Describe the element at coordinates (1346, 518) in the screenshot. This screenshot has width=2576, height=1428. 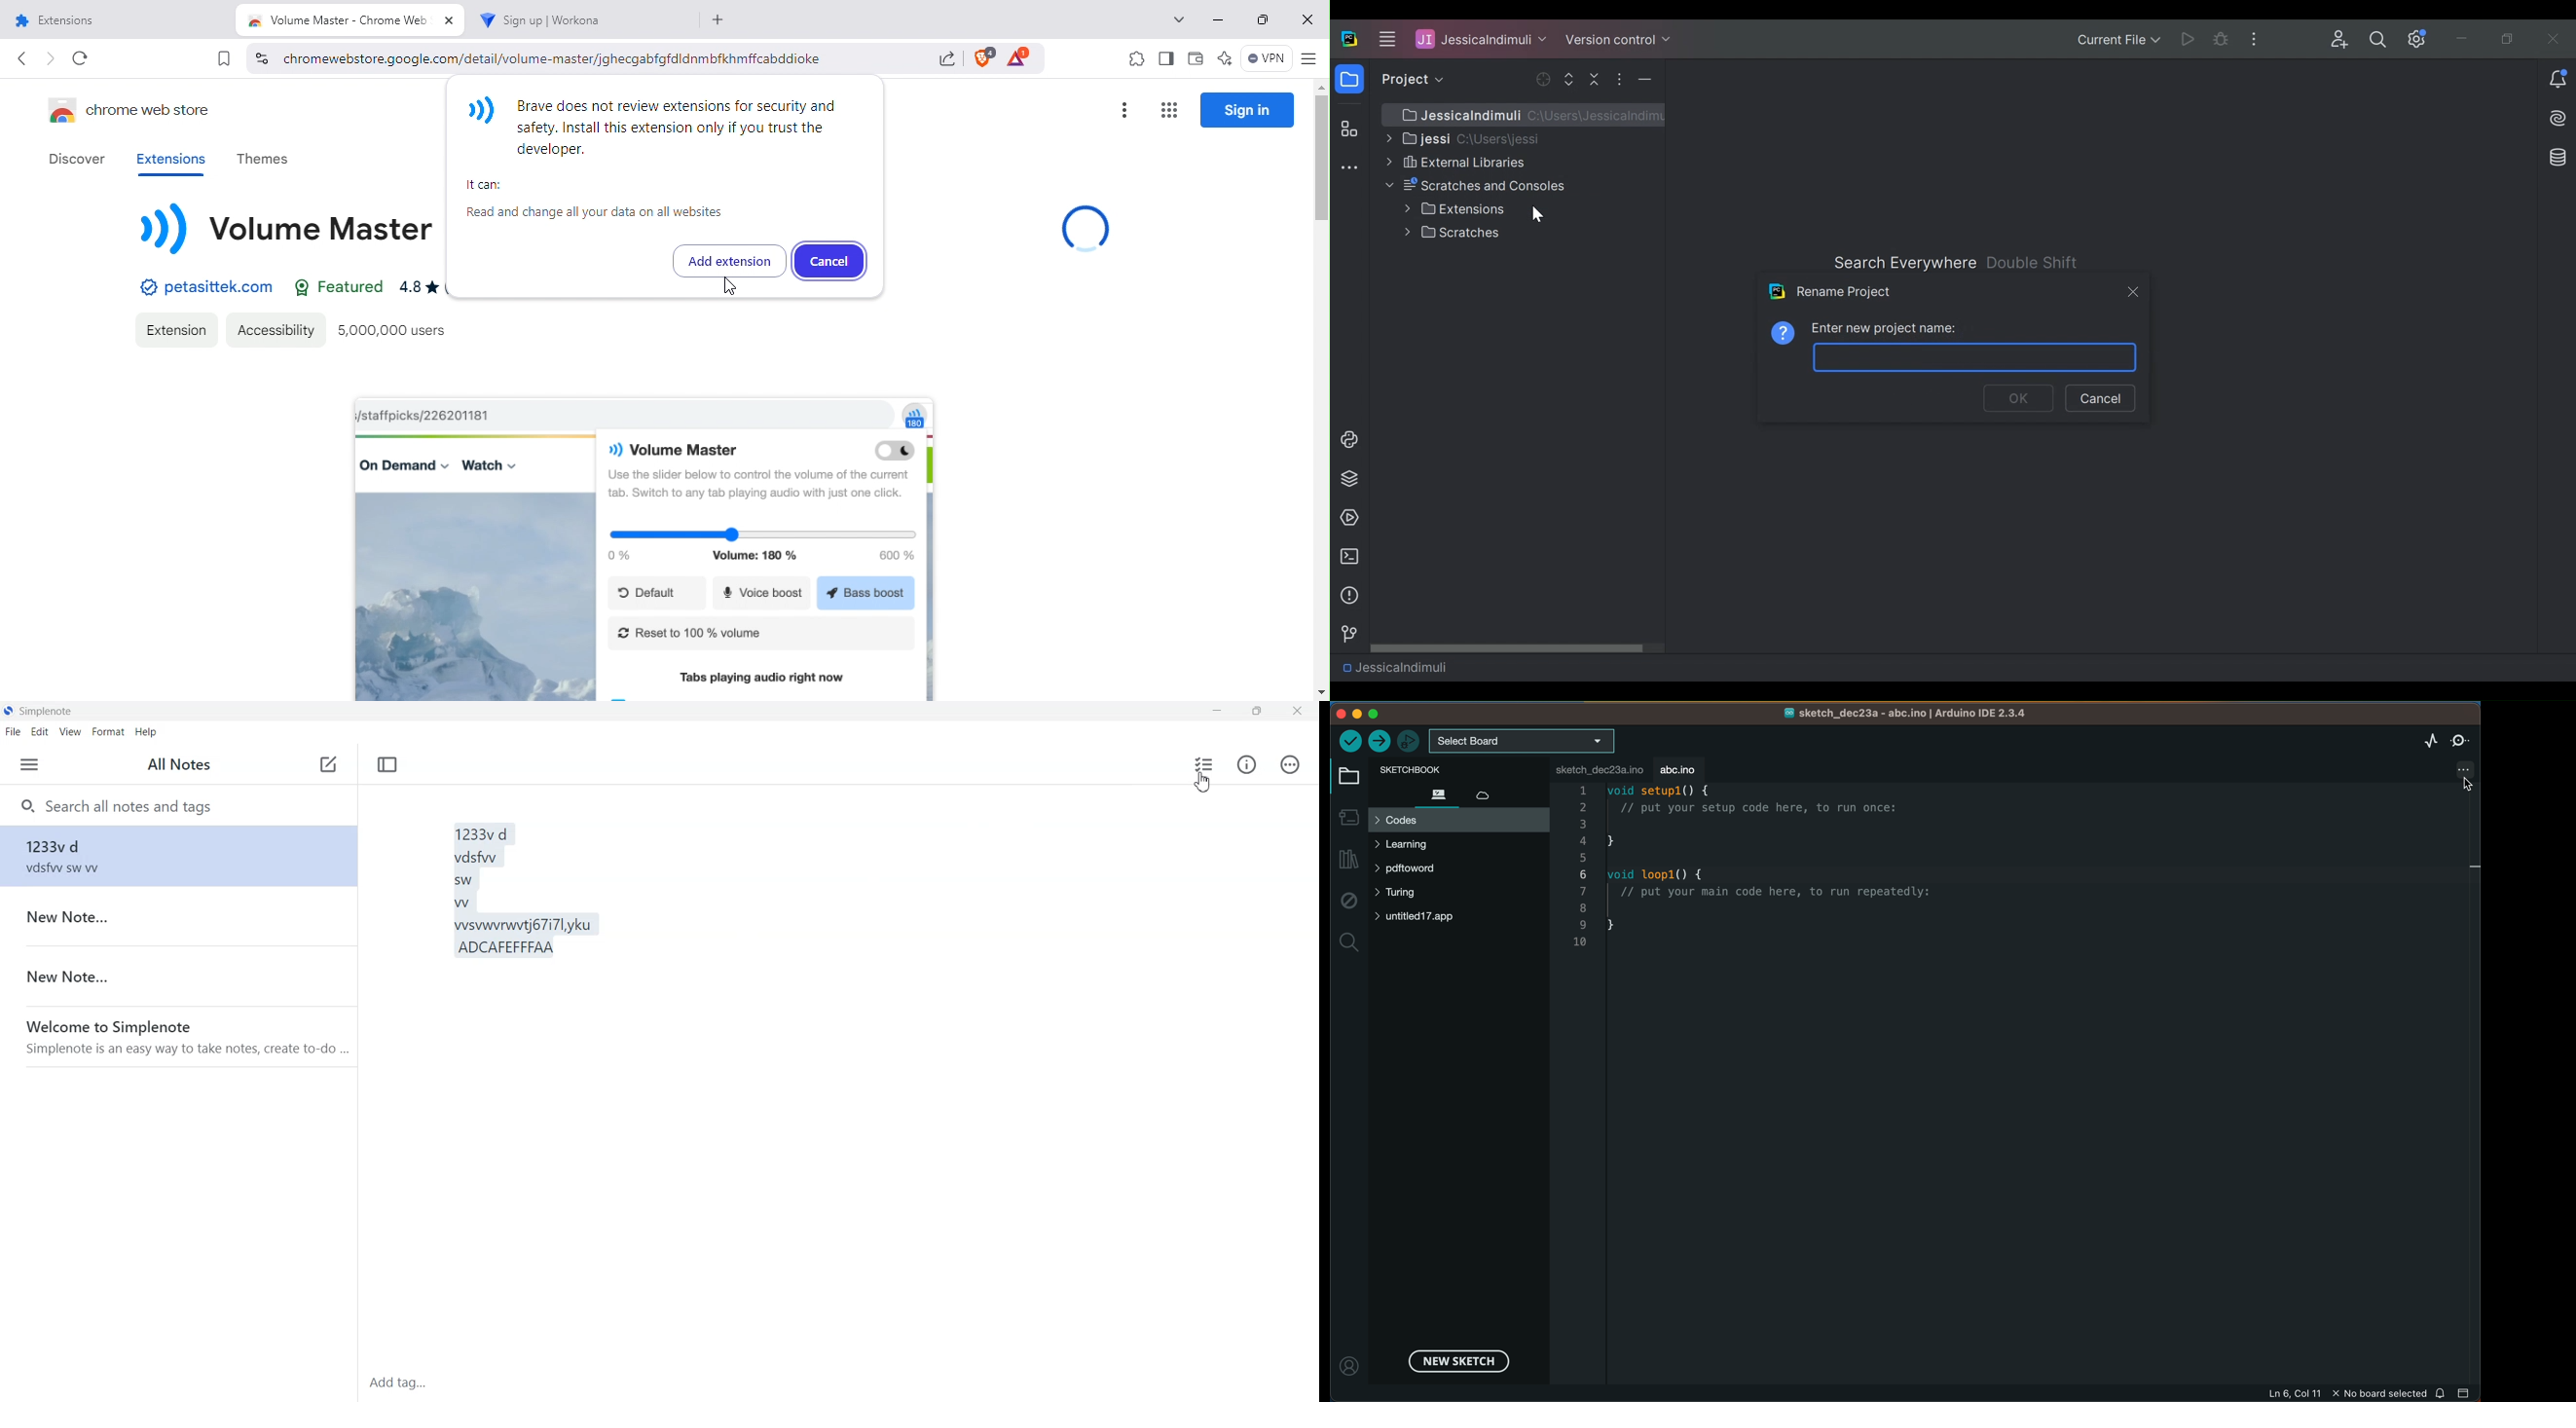
I see `run` at that location.